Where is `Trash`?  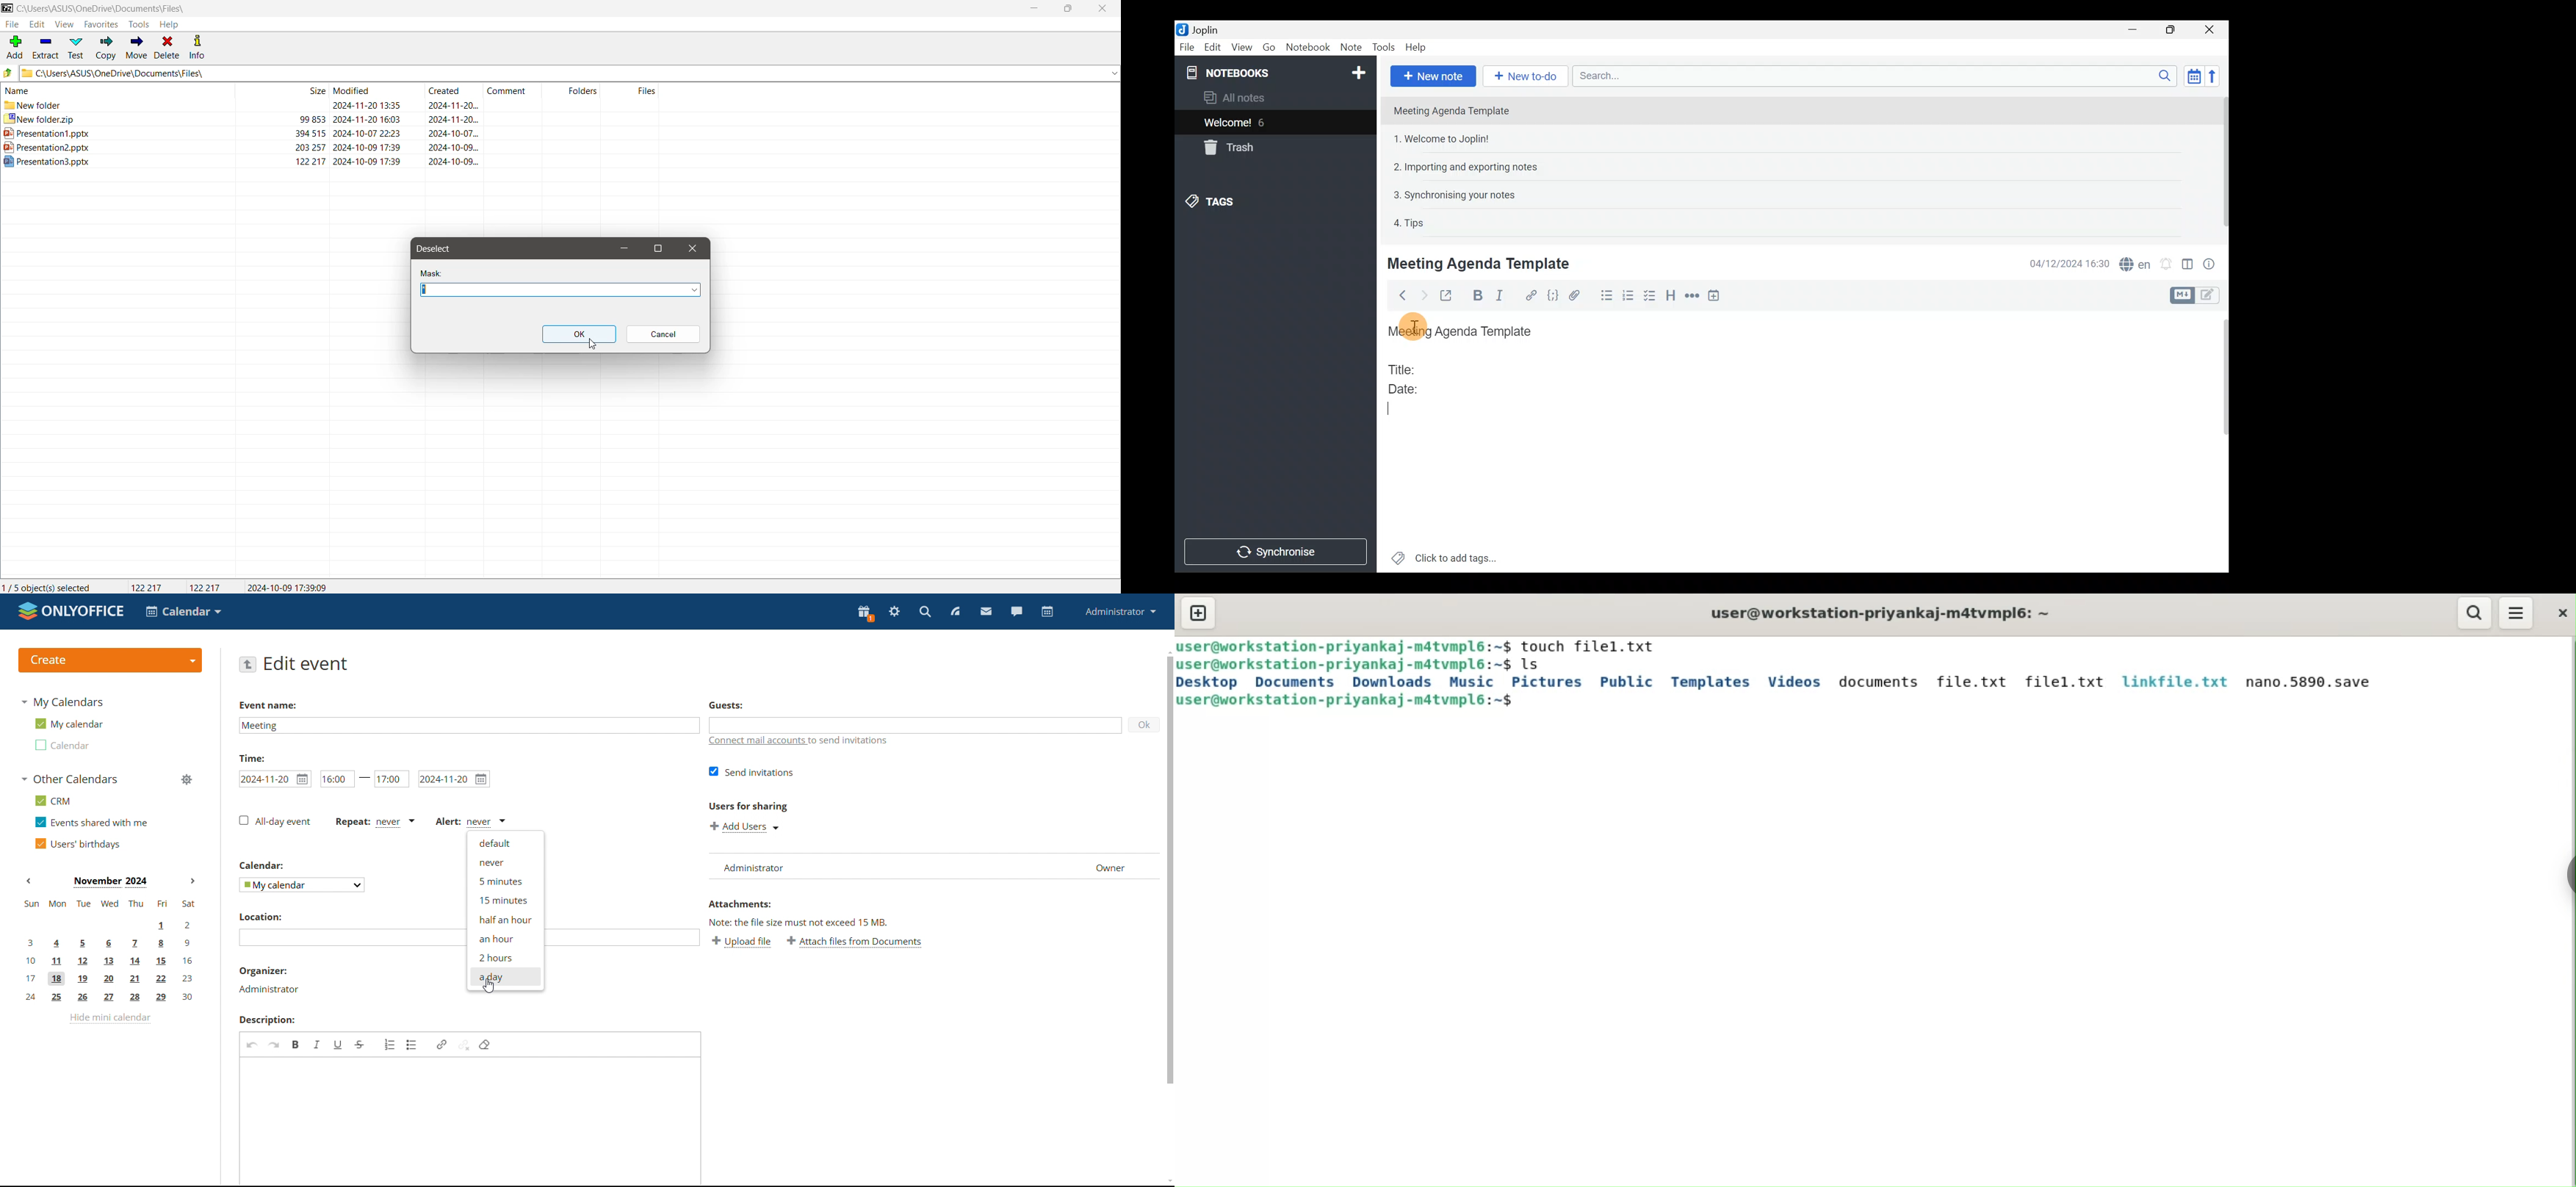 Trash is located at coordinates (1227, 147).